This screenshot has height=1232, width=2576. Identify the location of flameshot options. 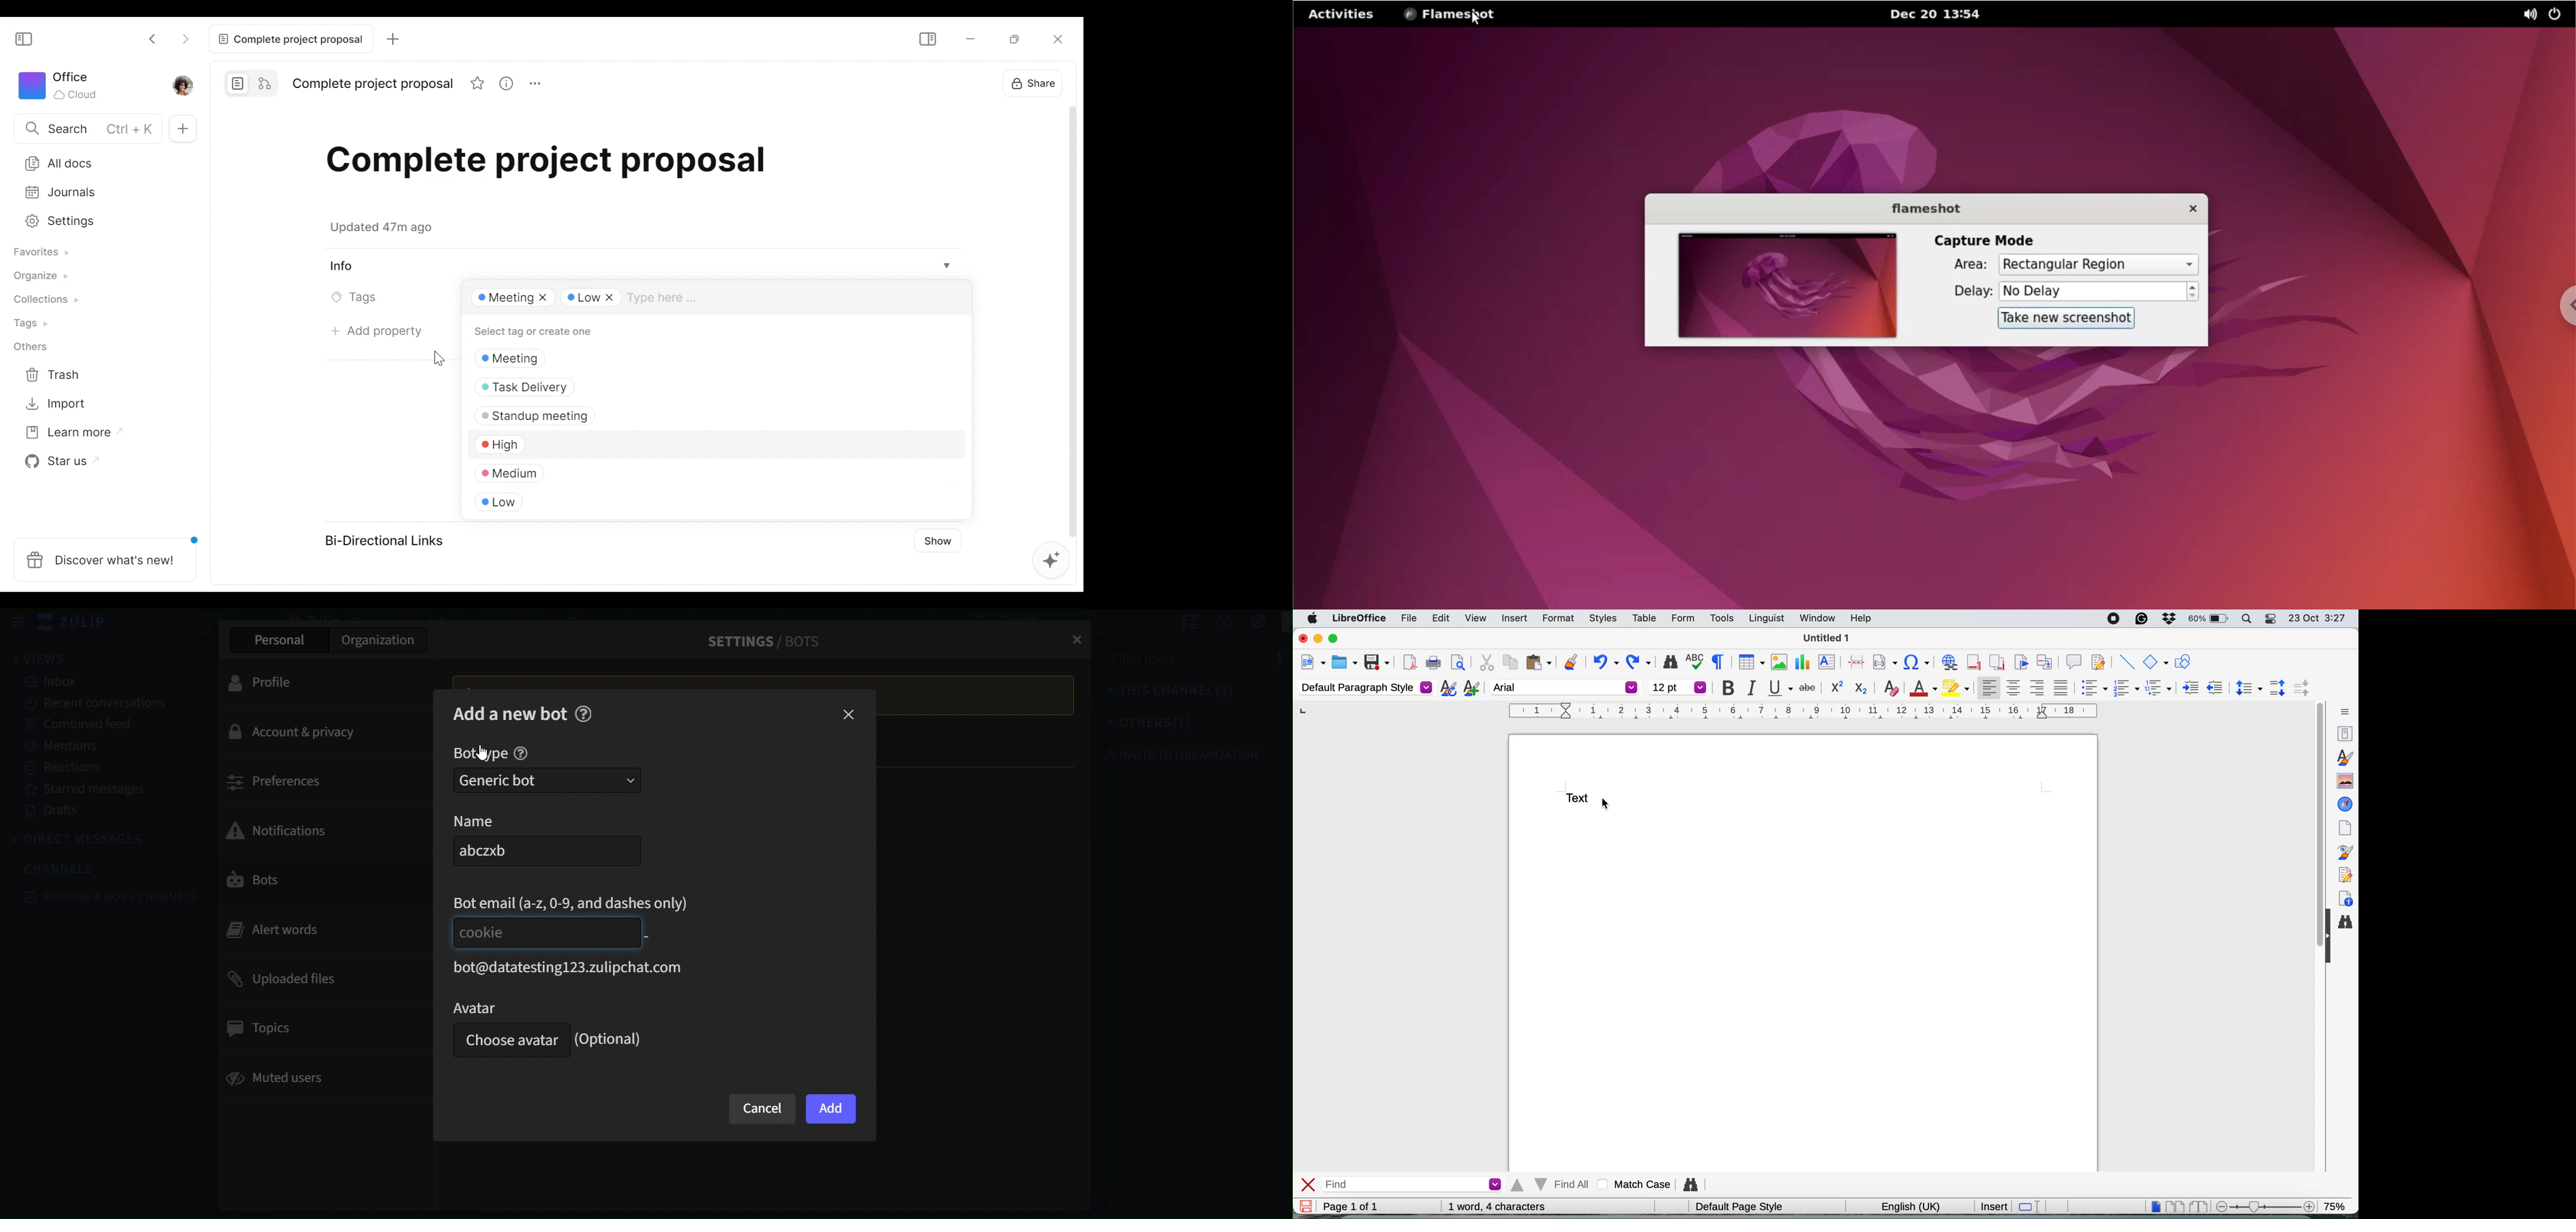
(1459, 13).